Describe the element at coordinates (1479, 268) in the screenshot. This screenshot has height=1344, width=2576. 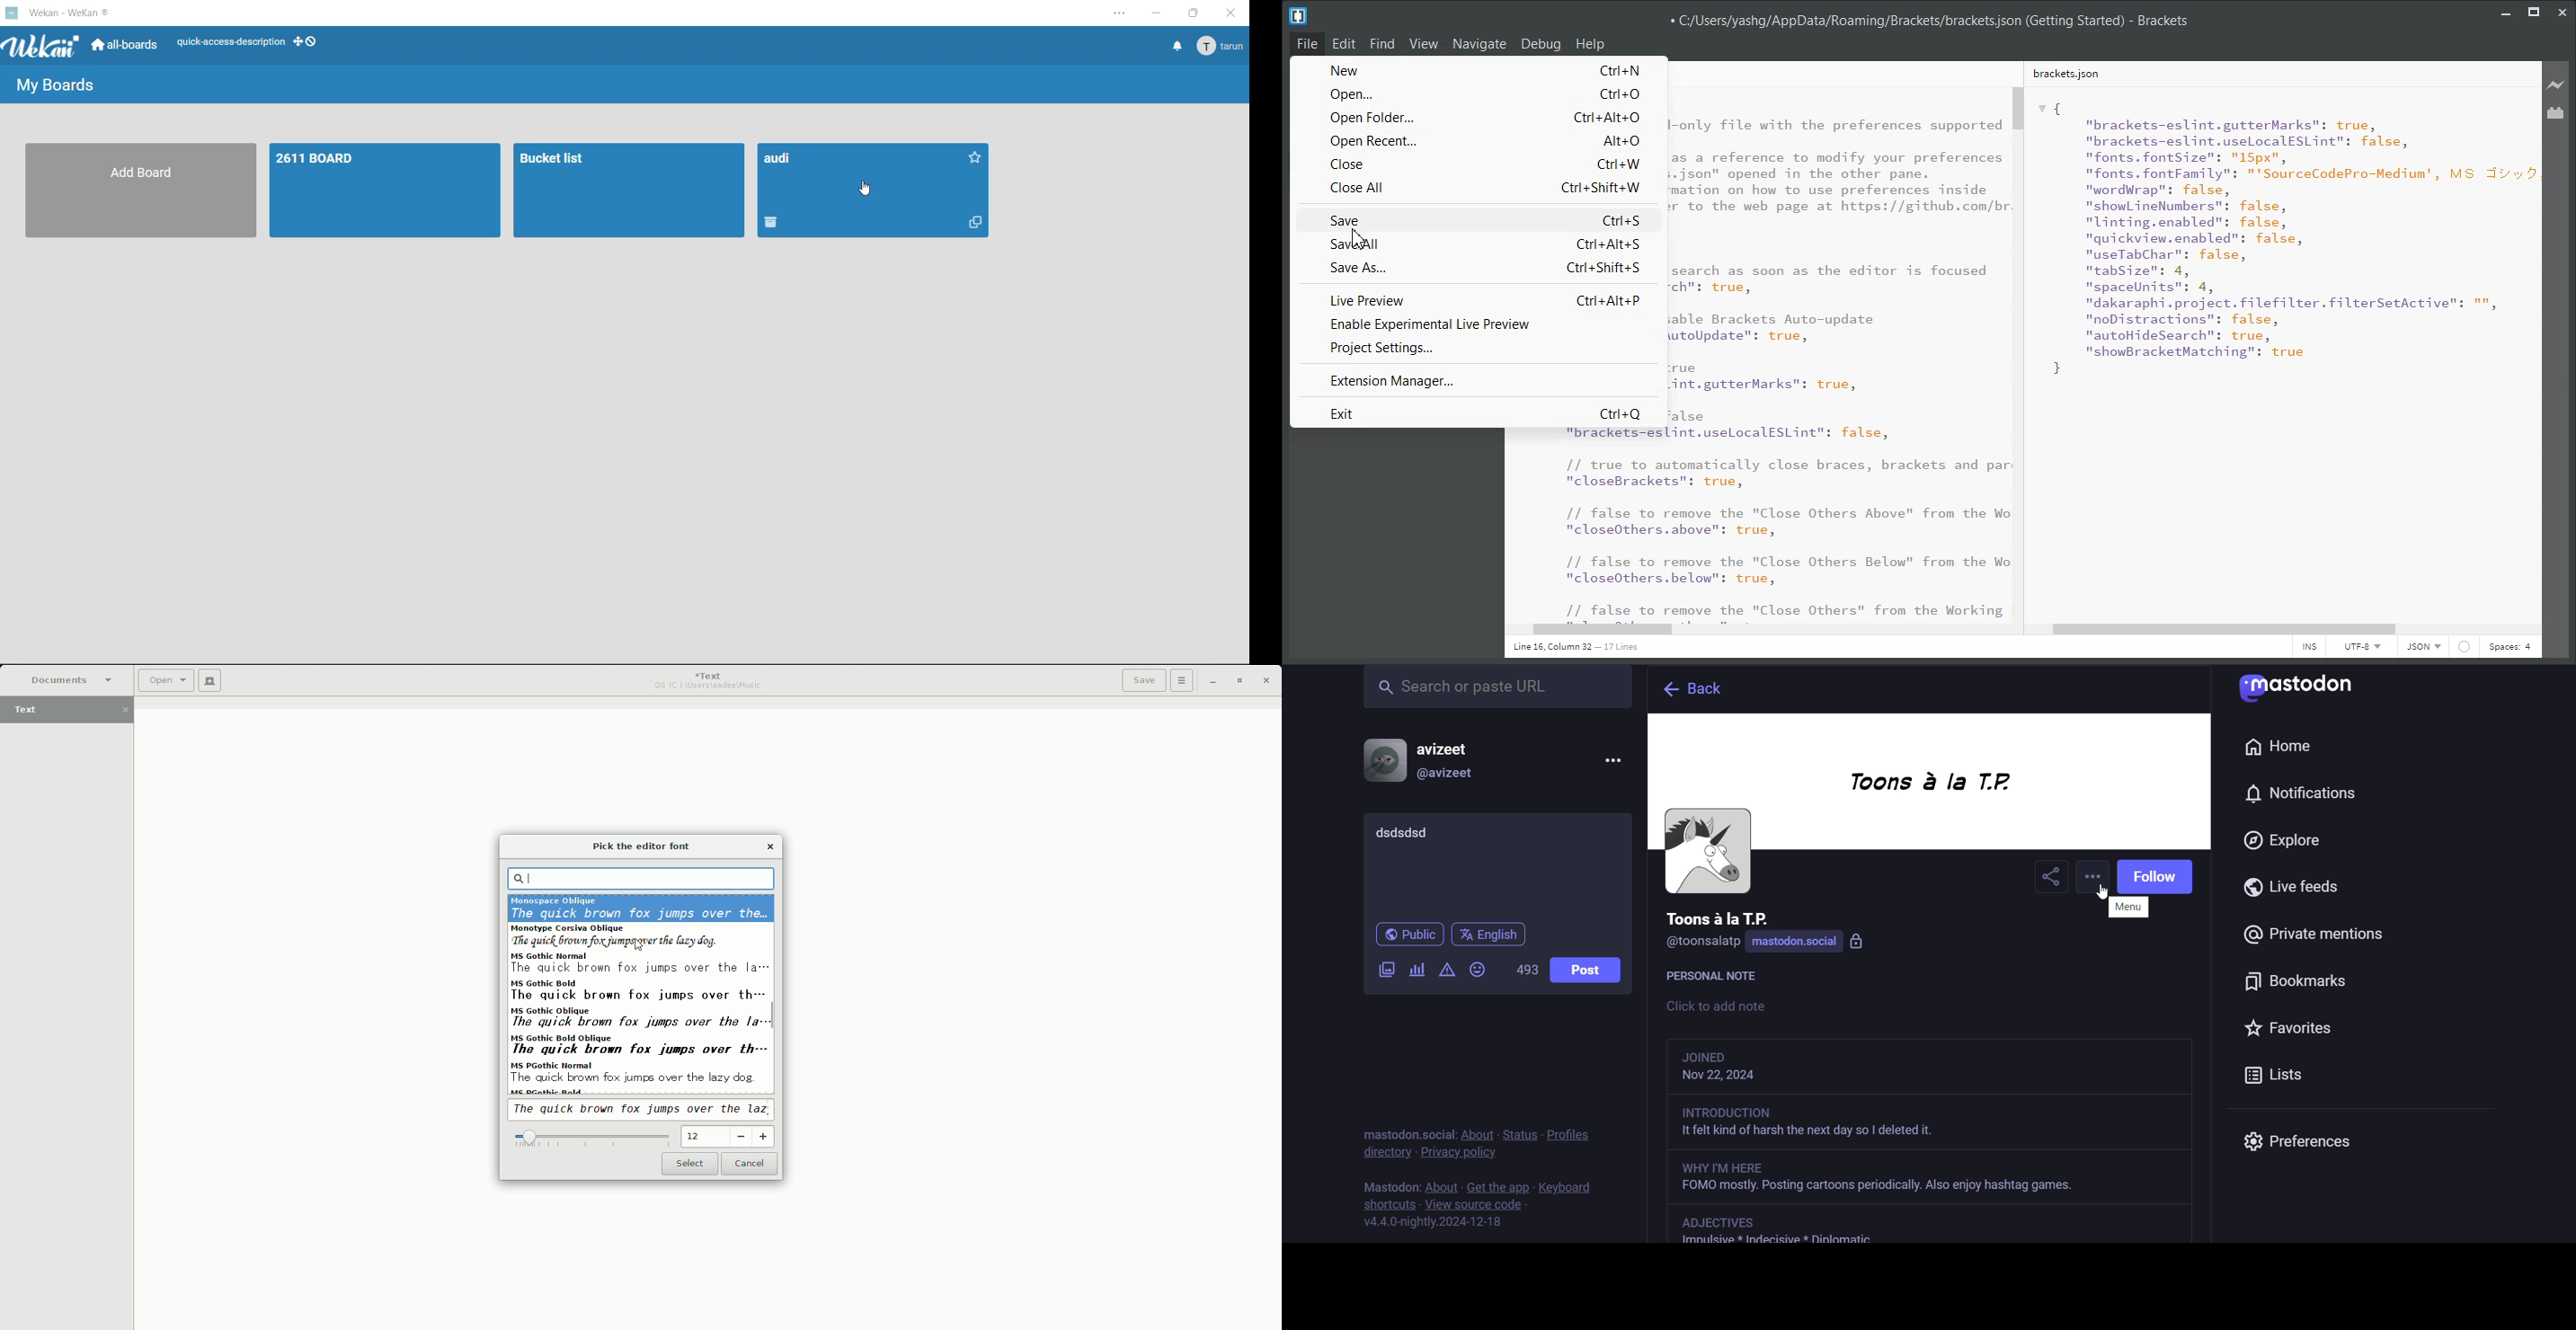
I see `Save As...    Ctrl+Shift+S` at that location.